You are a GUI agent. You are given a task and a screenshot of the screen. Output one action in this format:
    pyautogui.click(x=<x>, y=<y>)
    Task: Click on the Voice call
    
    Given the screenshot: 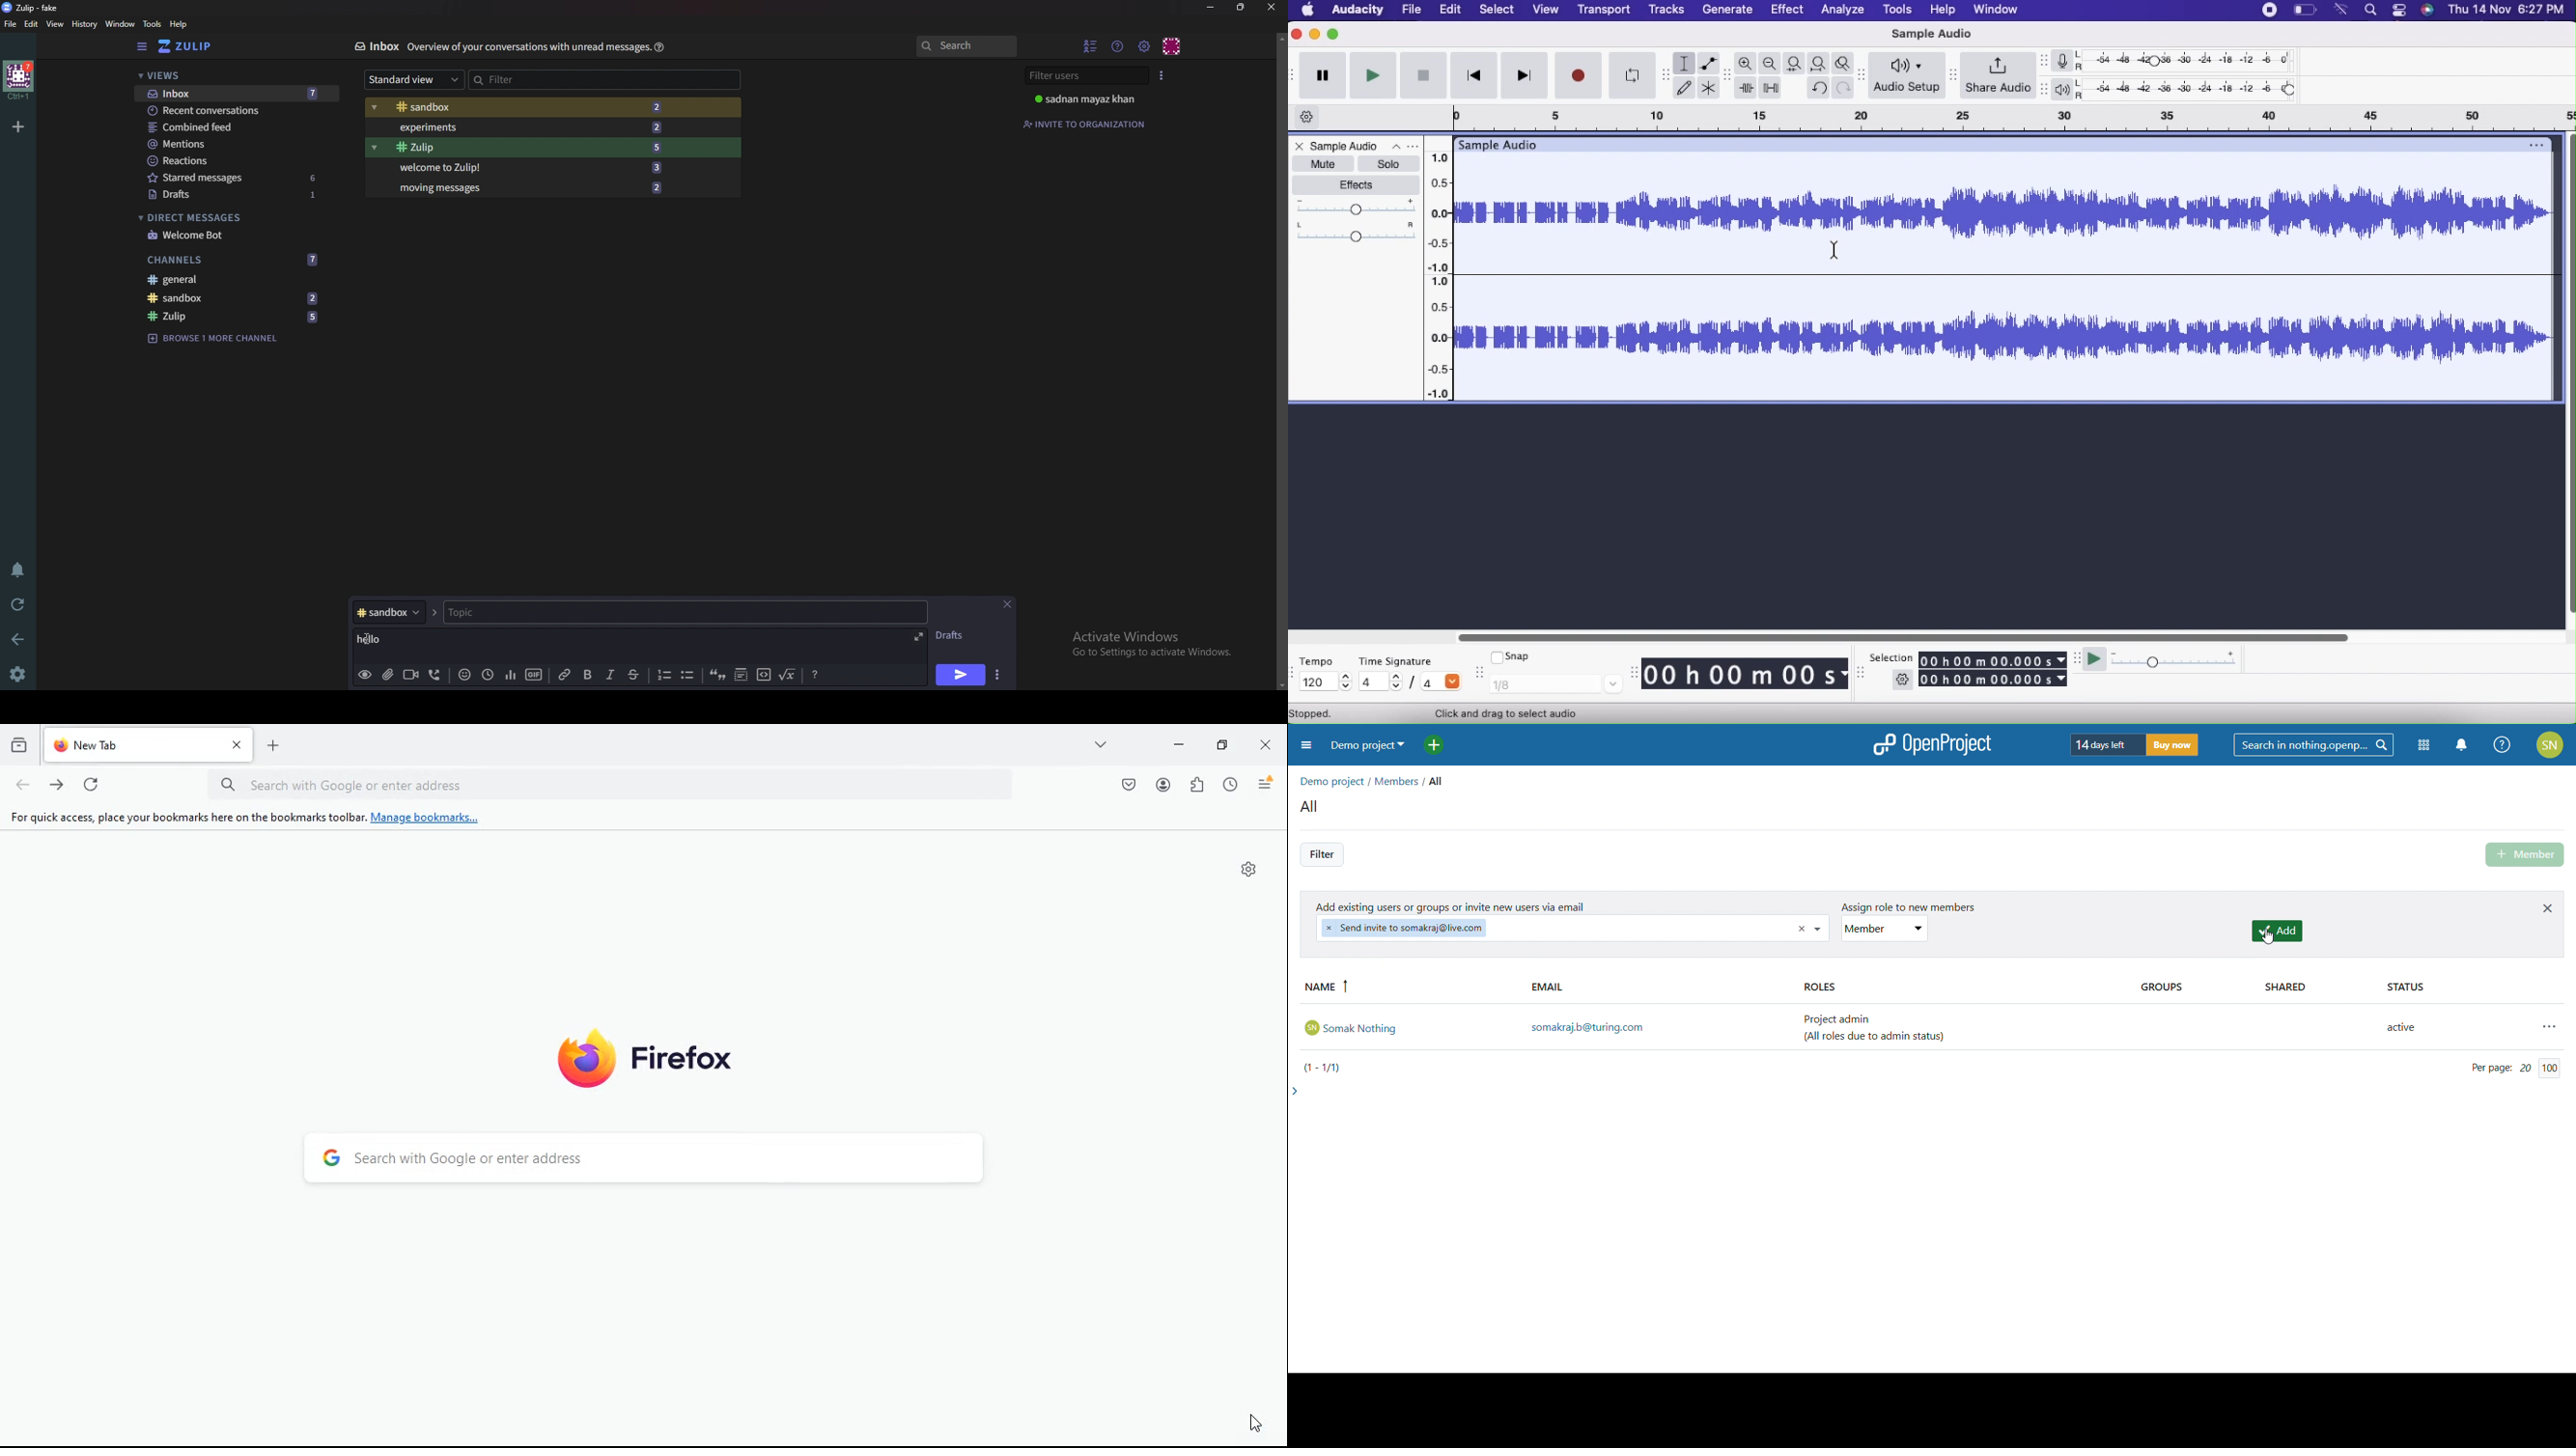 What is the action you would take?
    pyautogui.click(x=434, y=674)
    